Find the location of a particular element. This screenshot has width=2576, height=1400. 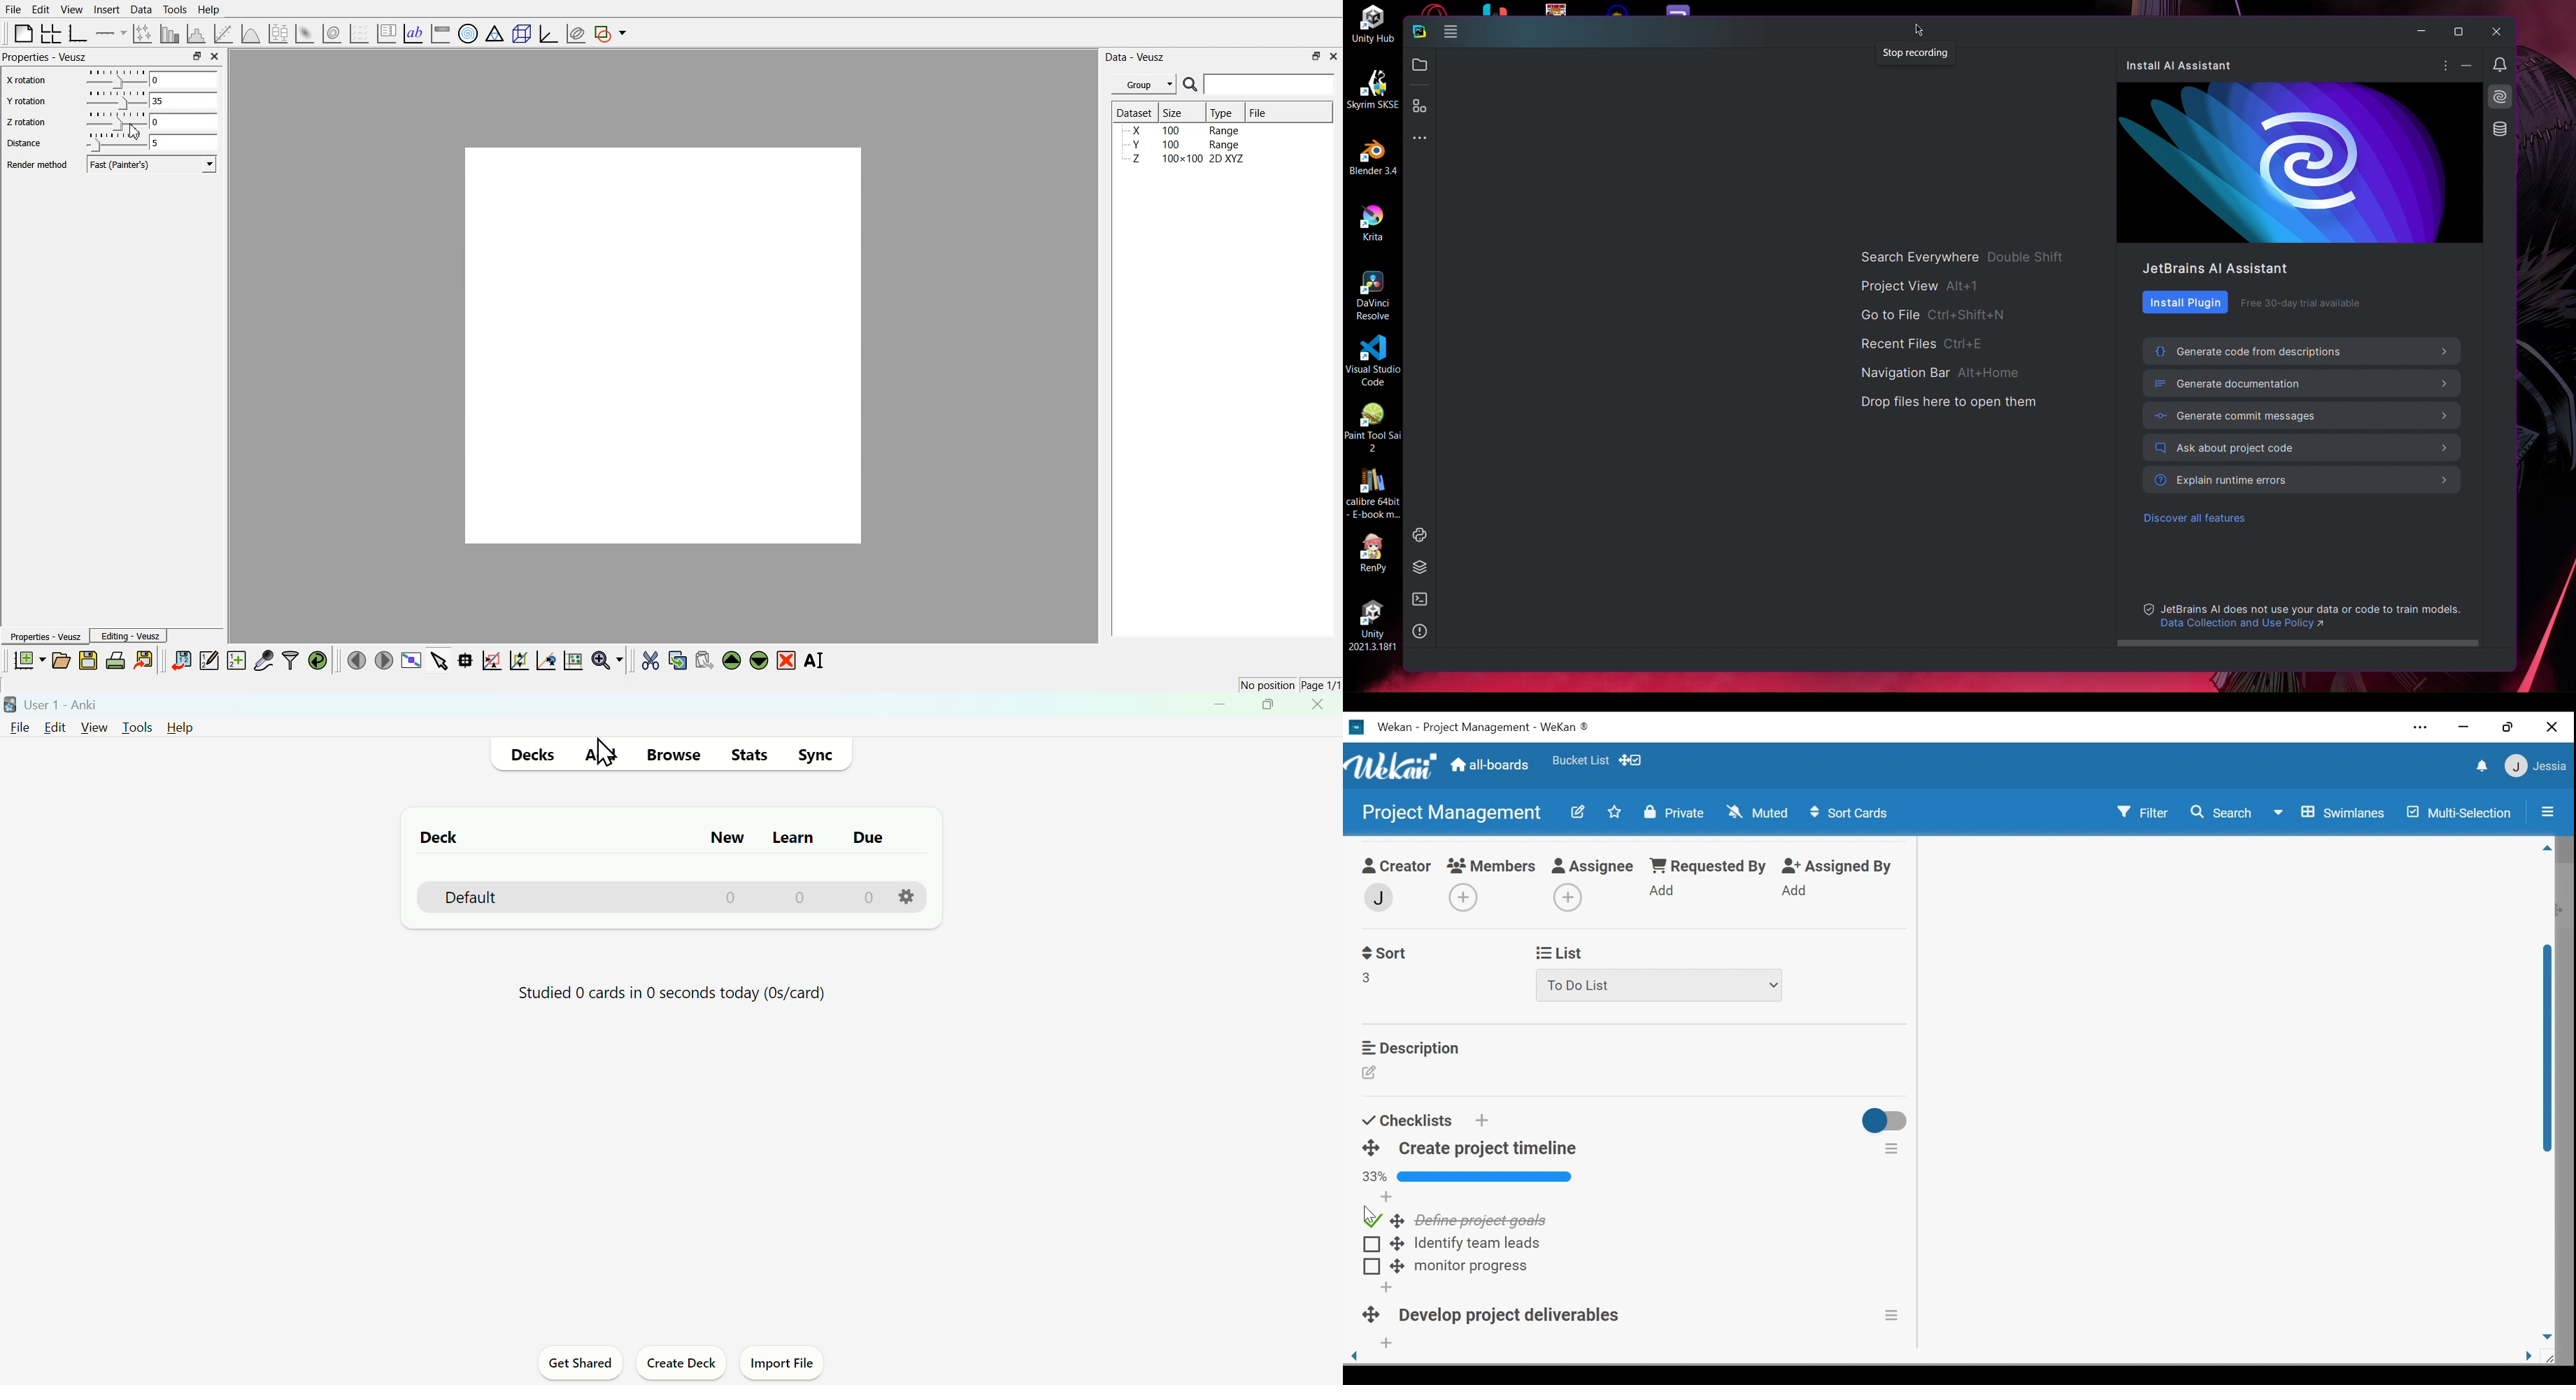

Preview window is located at coordinates (664, 346).